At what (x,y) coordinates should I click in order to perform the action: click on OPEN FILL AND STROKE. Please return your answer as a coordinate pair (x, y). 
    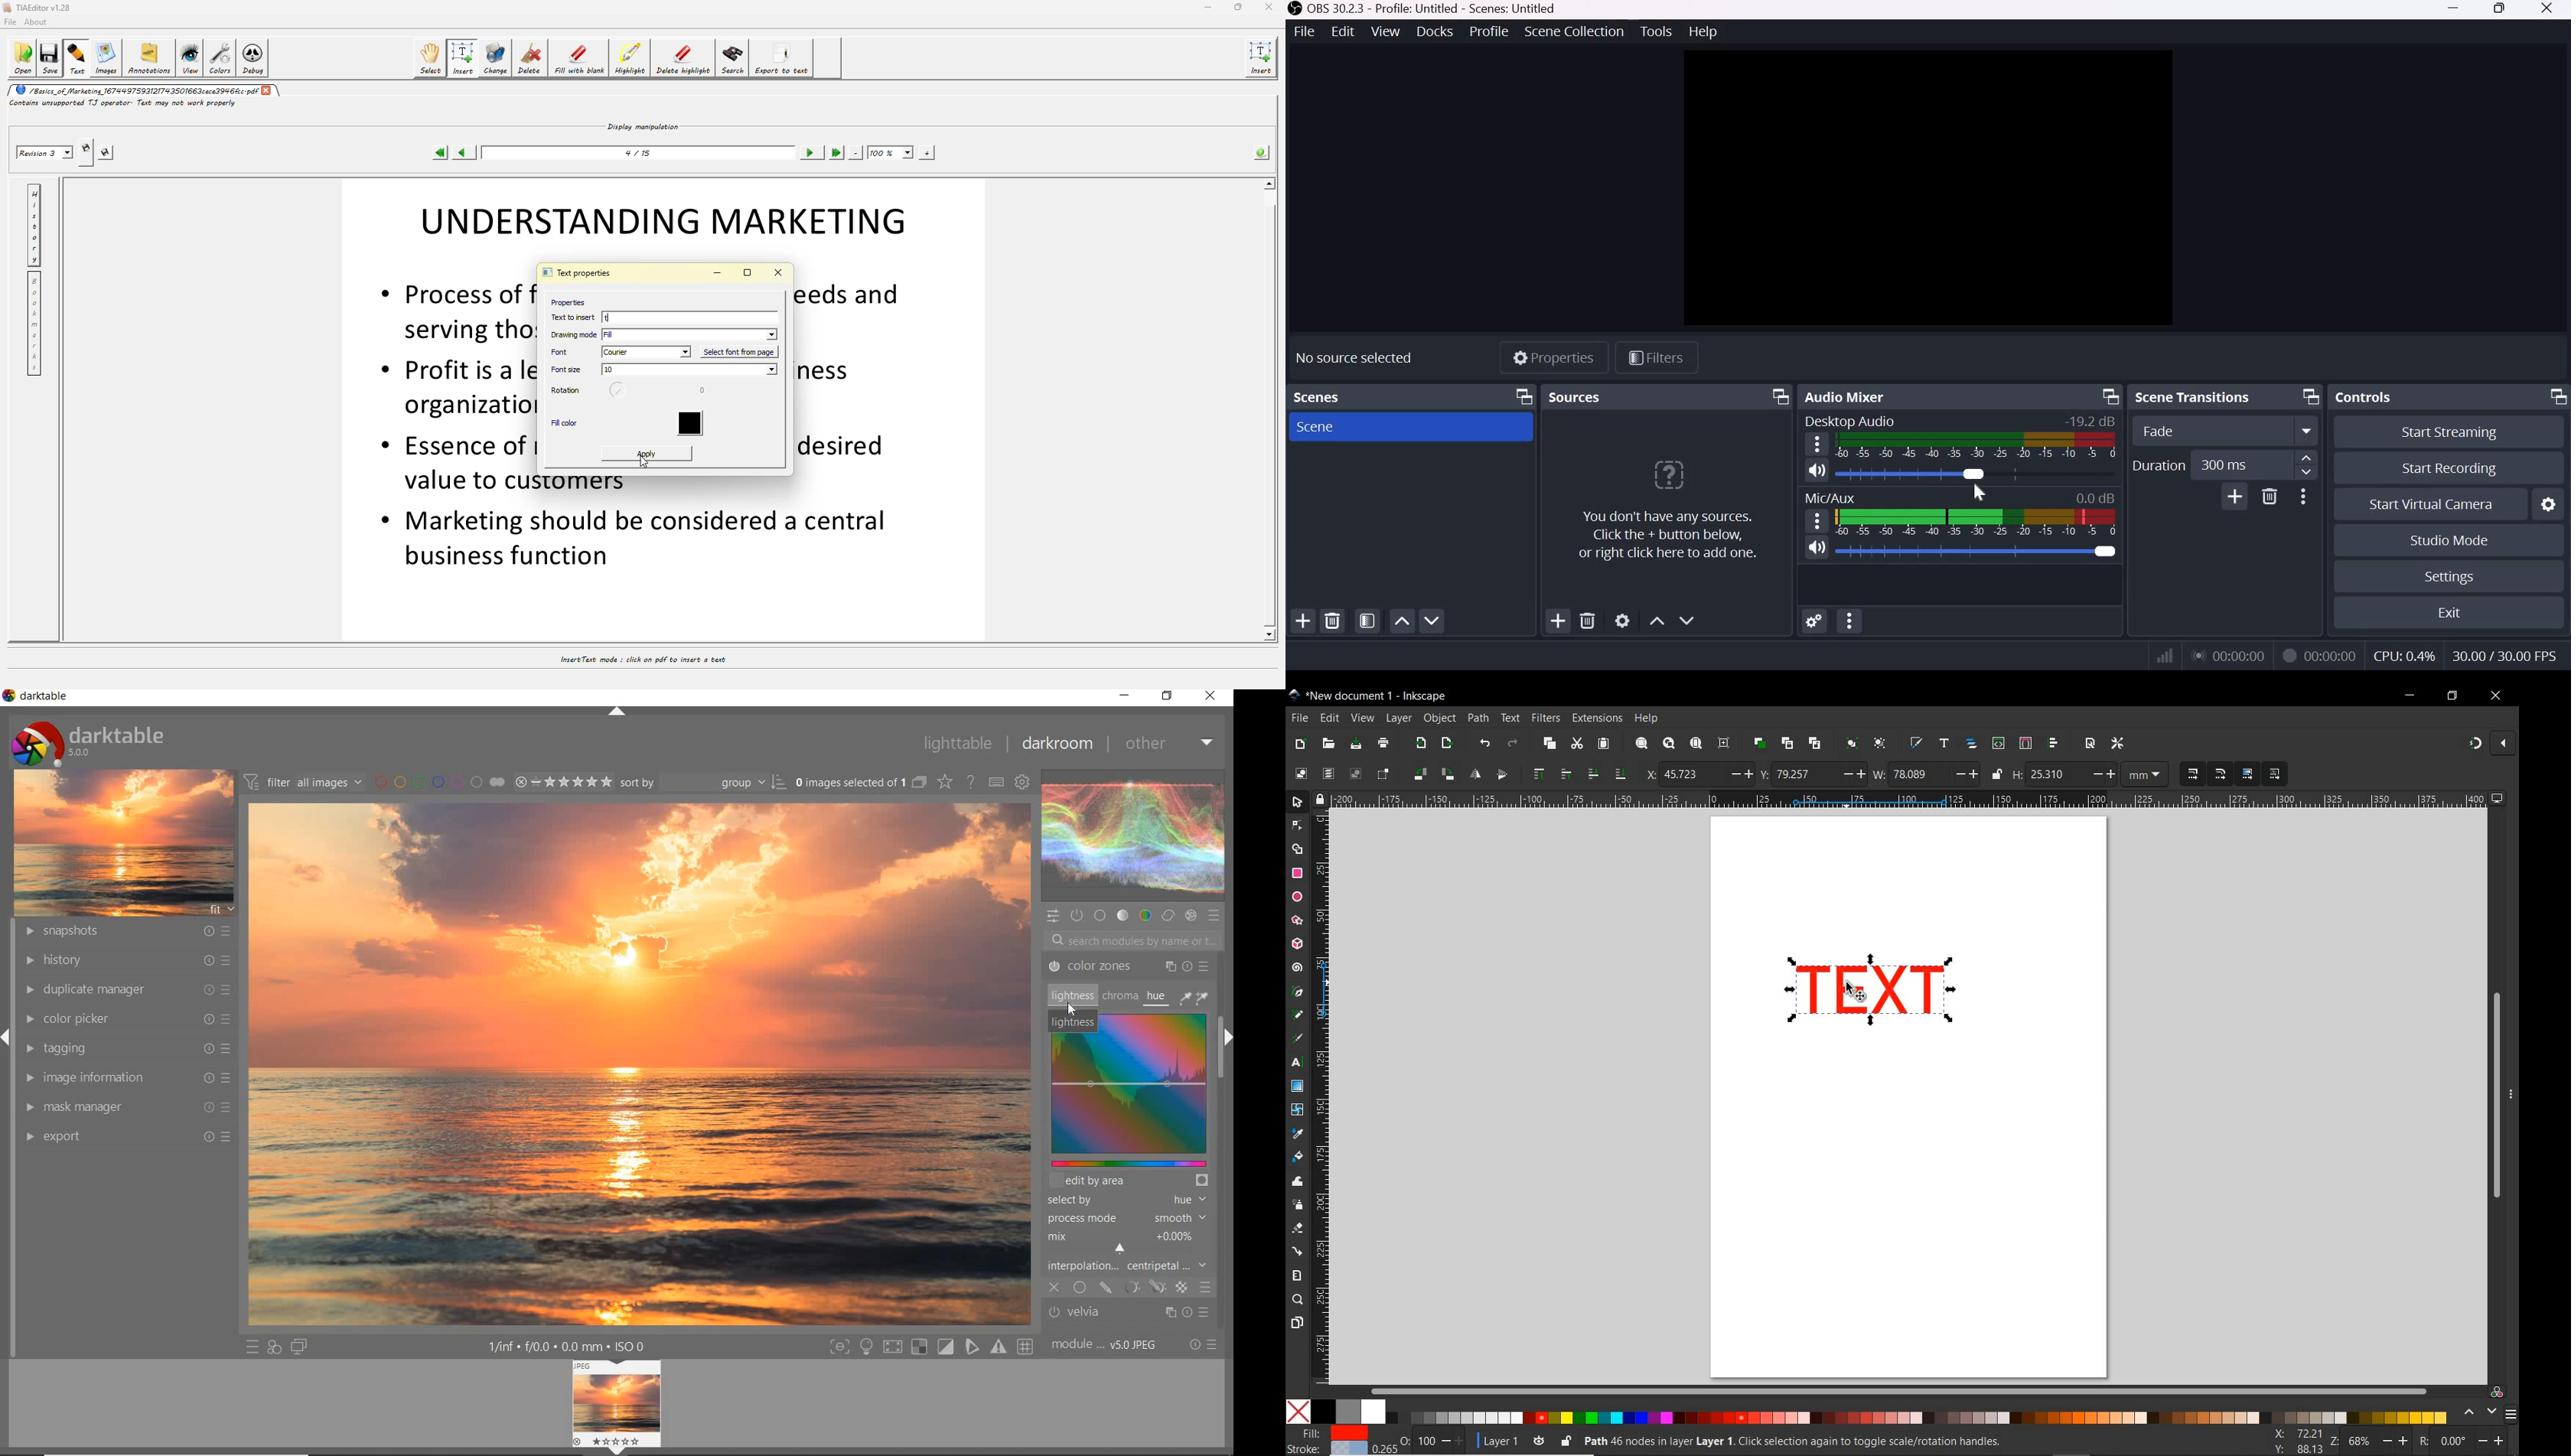
    Looking at the image, I should click on (1916, 744).